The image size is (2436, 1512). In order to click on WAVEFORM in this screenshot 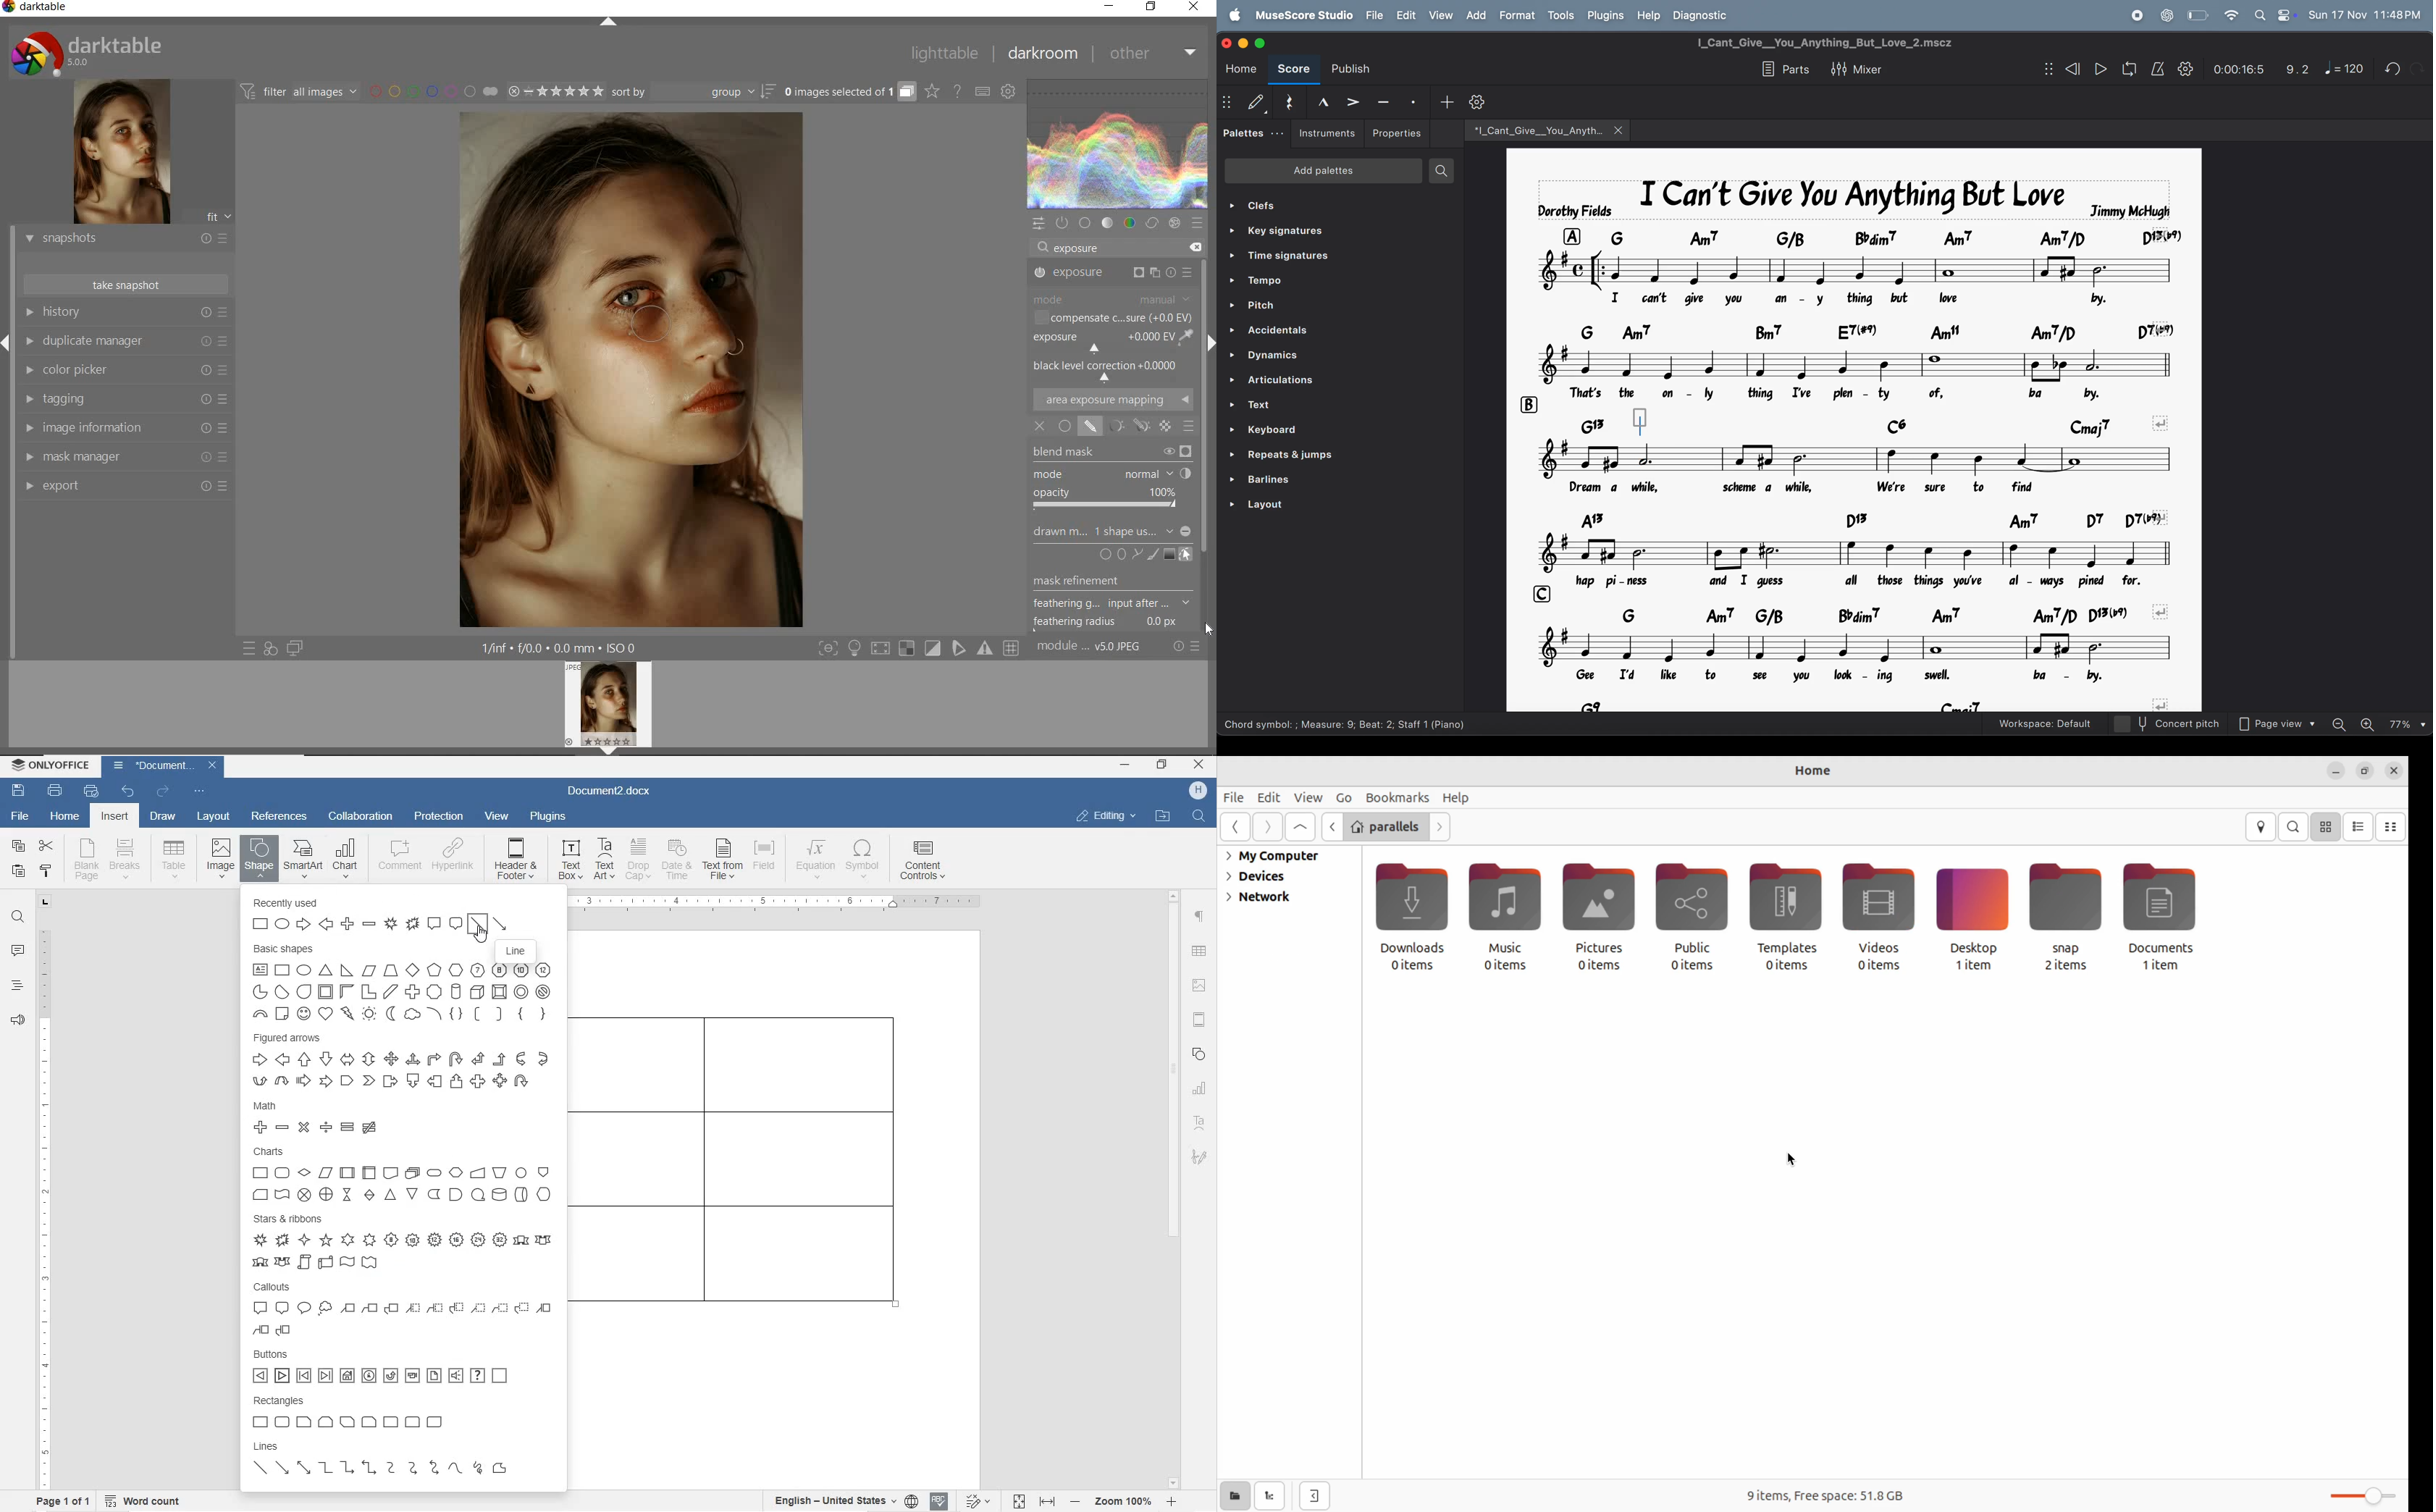, I will do `click(1117, 143)`.